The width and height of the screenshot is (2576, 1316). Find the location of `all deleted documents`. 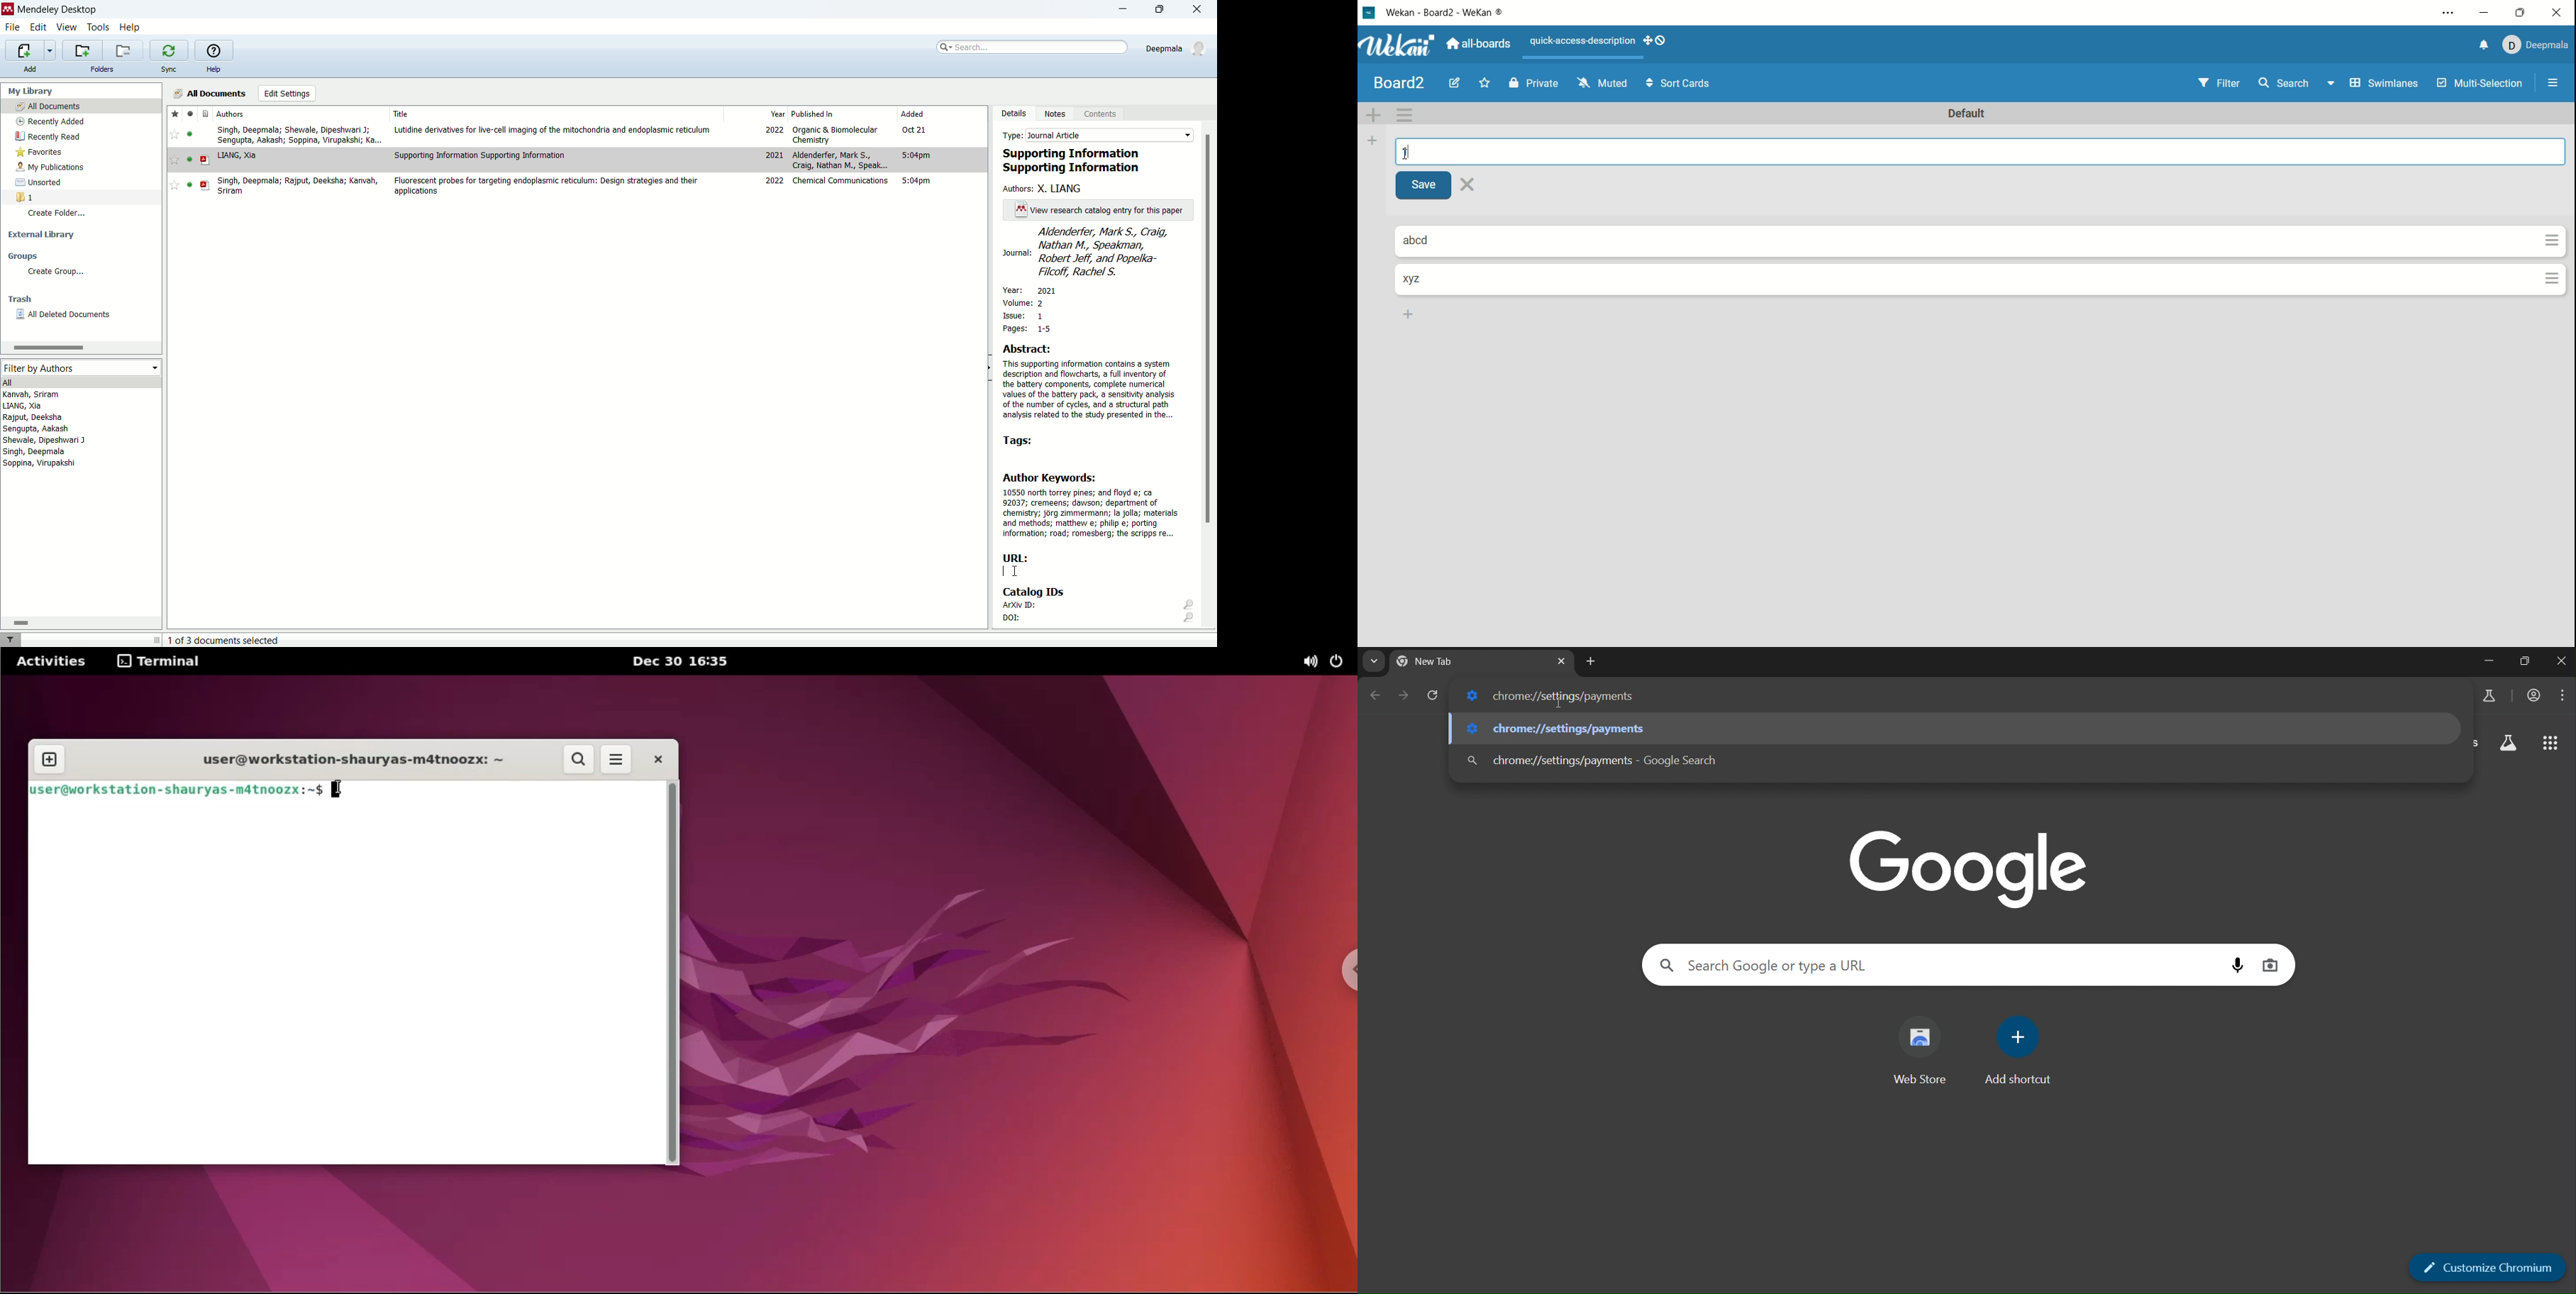

all deleted documents is located at coordinates (70, 315).